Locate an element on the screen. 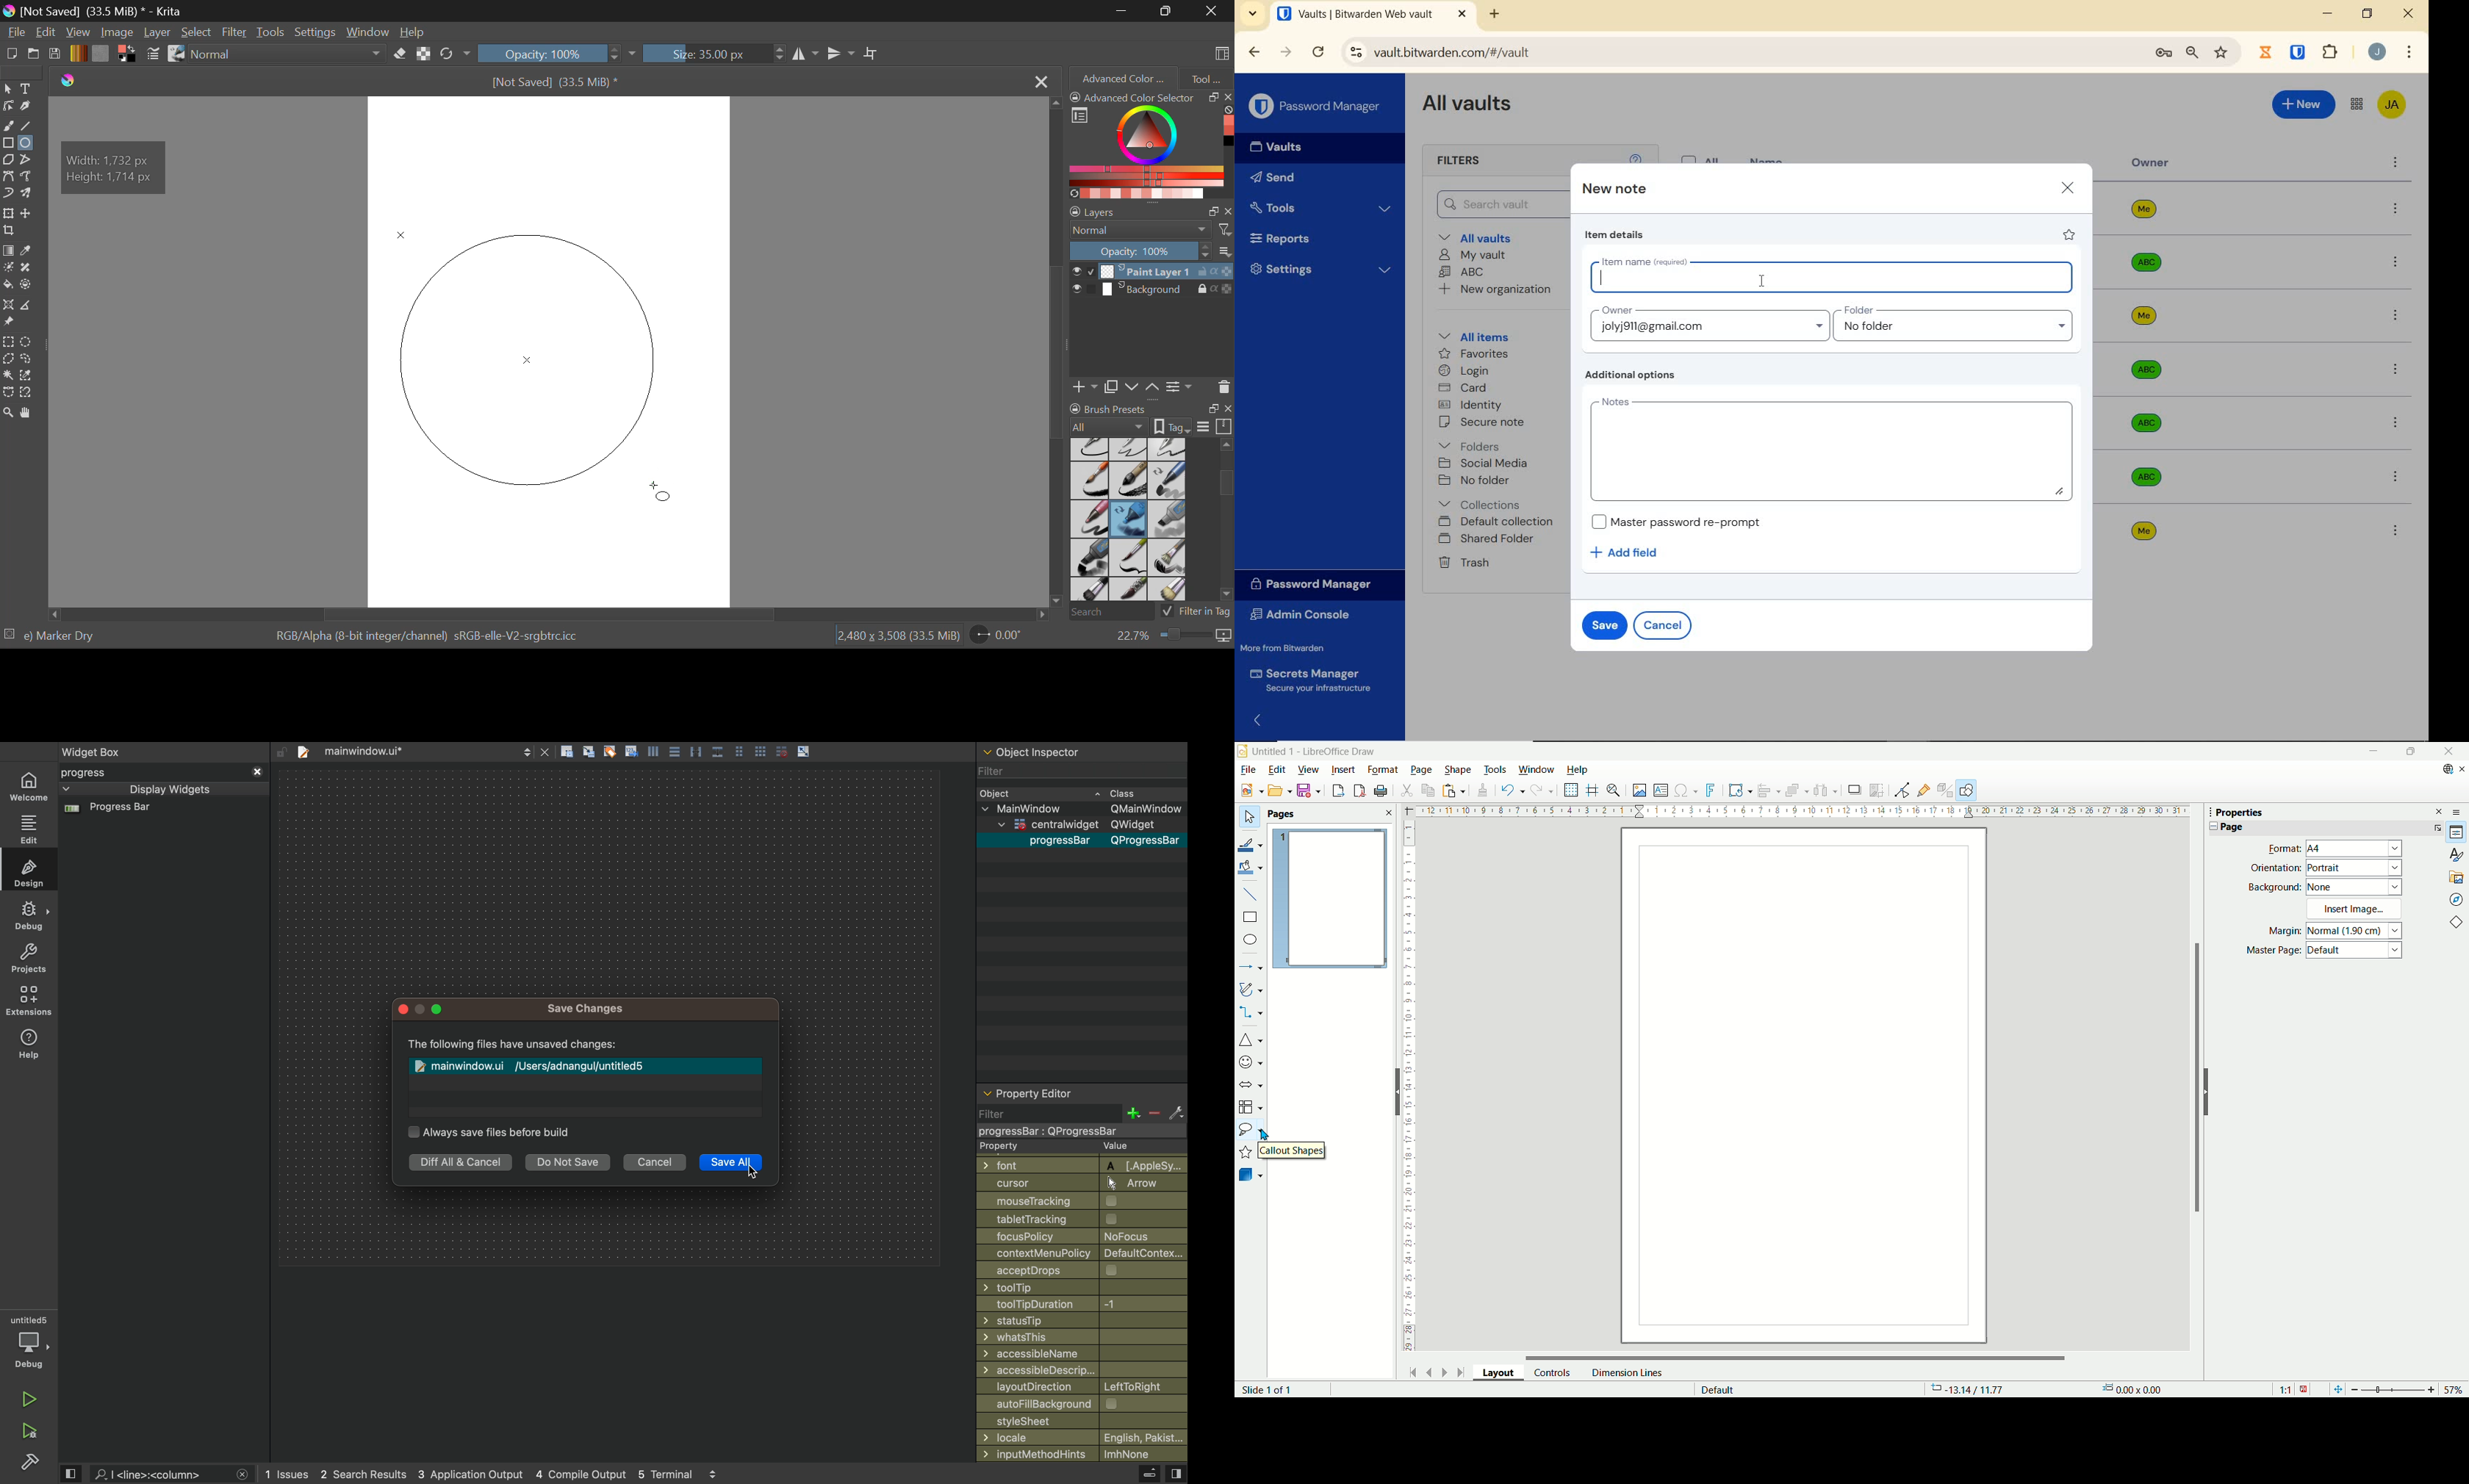 The image size is (2492, 1484). Transform a layer is located at coordinates (8, 213).